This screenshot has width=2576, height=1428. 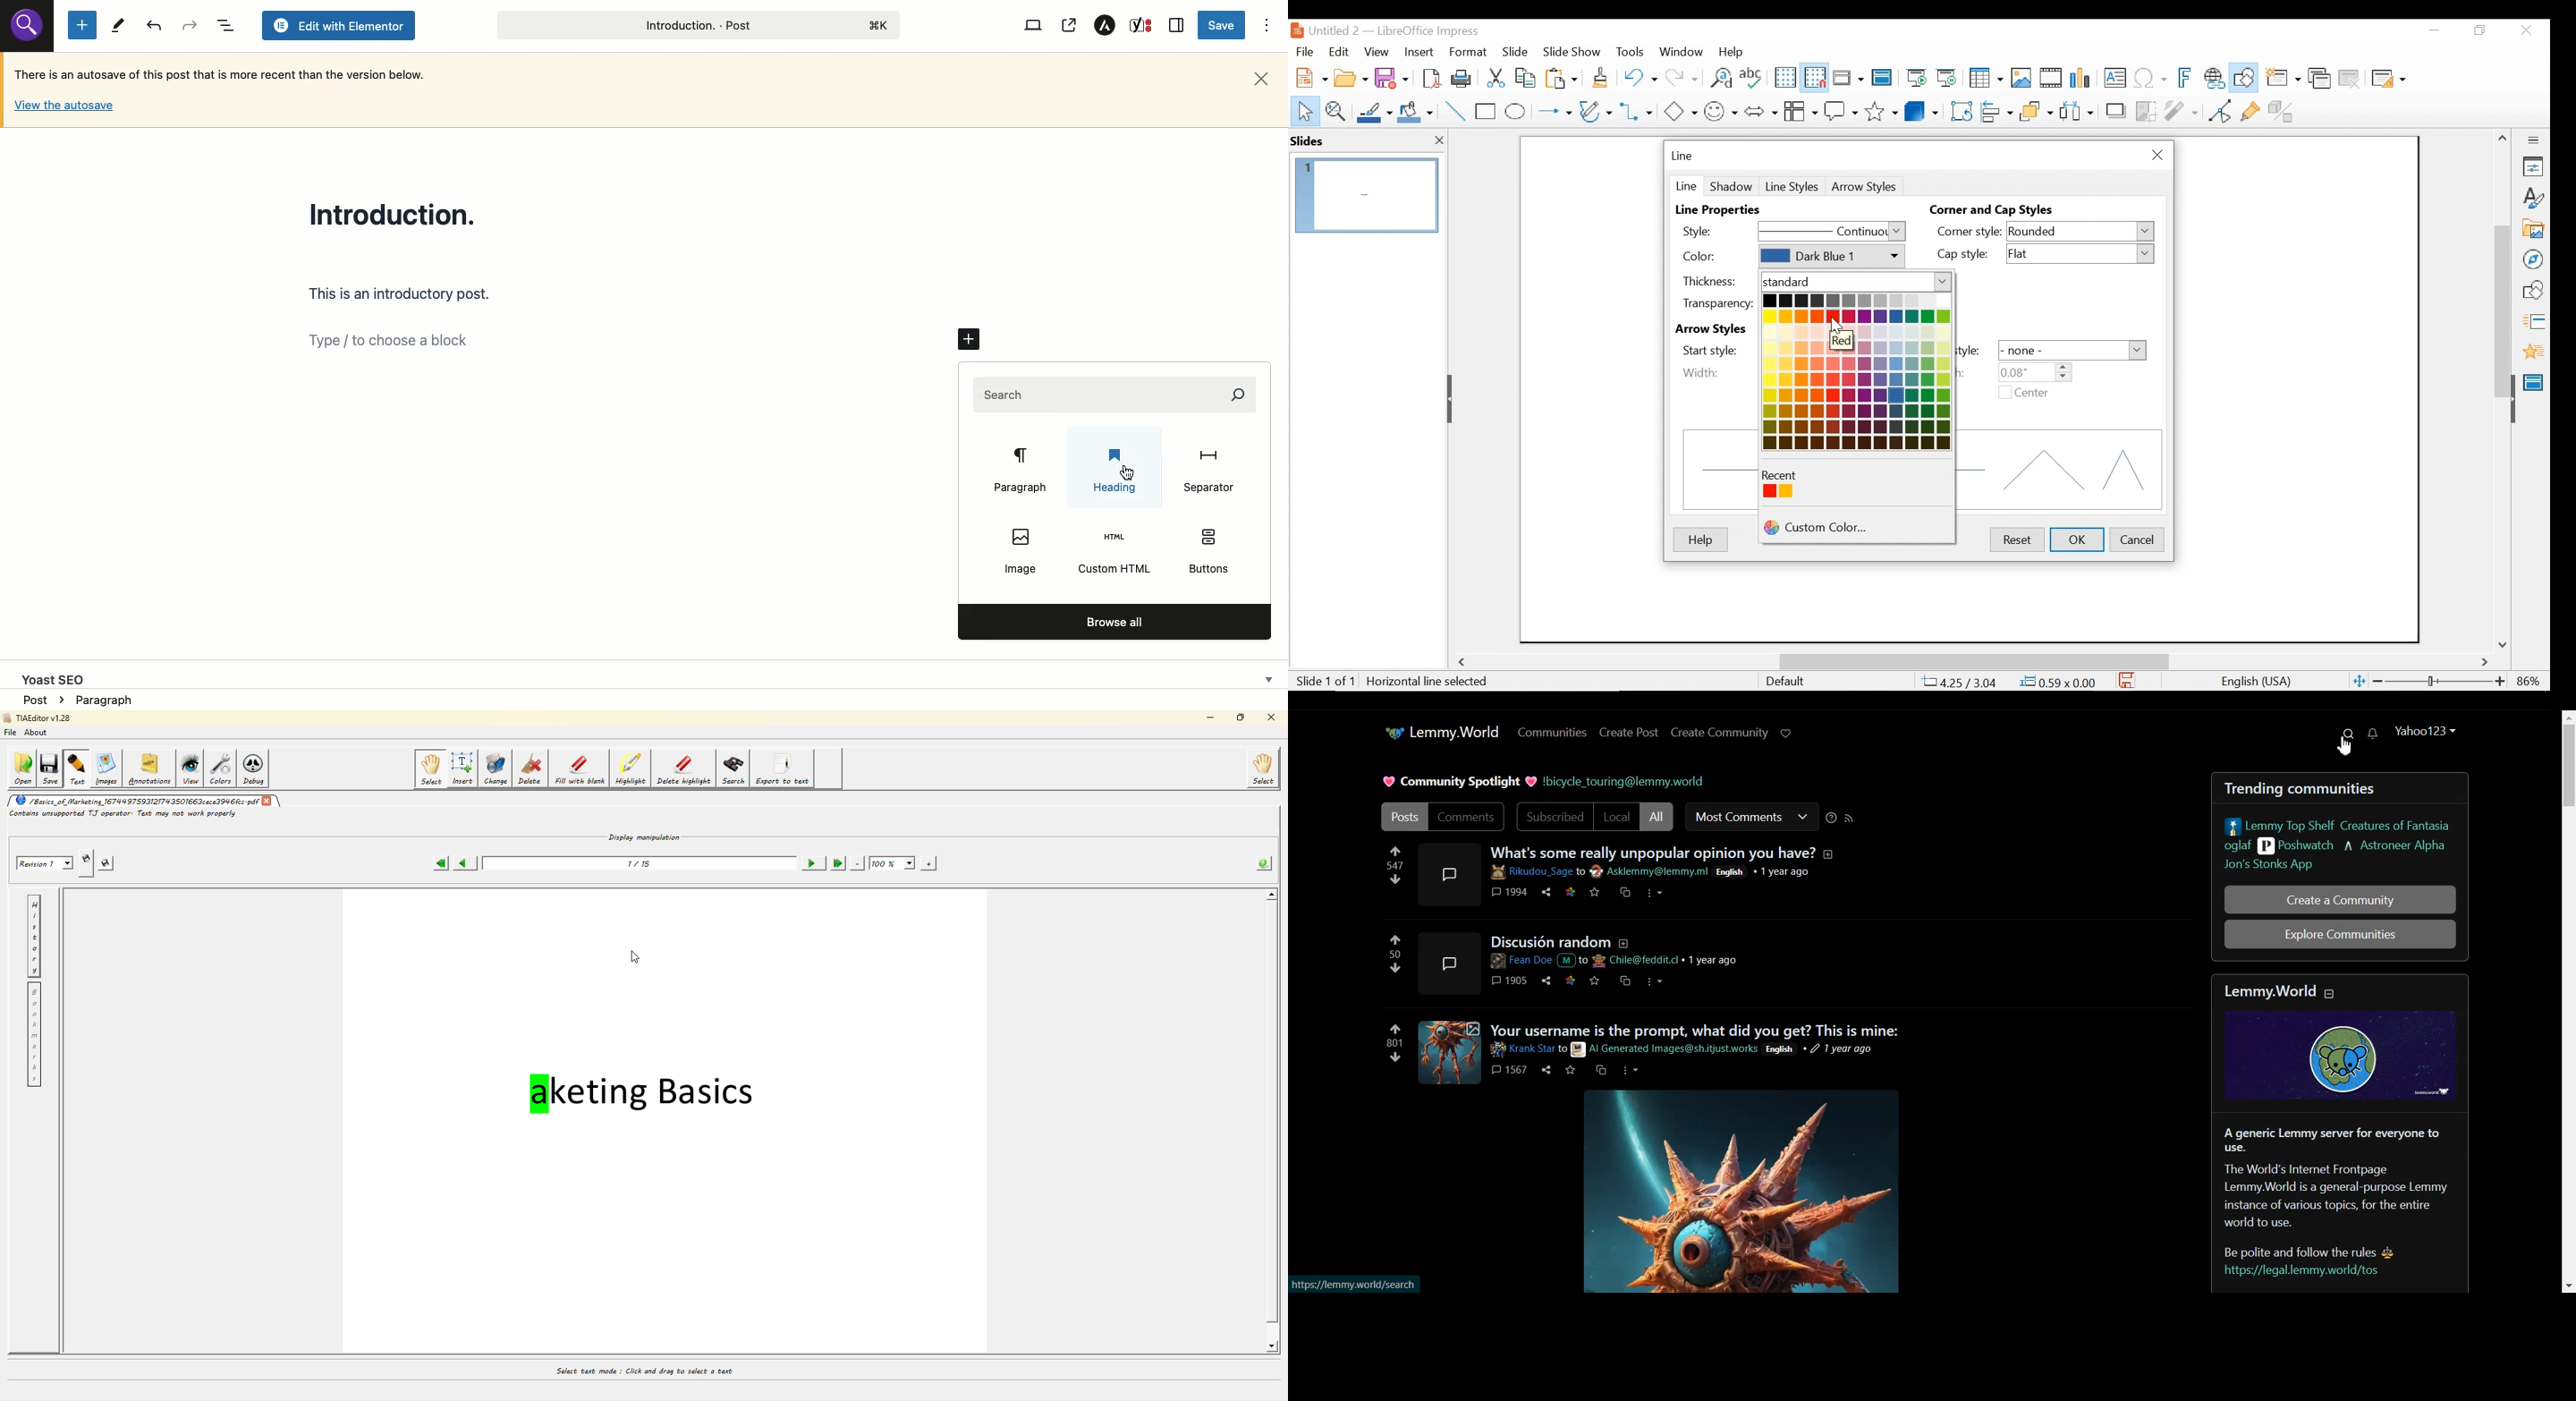 I want to click on https://lemmy.world/search, so click(x=1352, y=1285).